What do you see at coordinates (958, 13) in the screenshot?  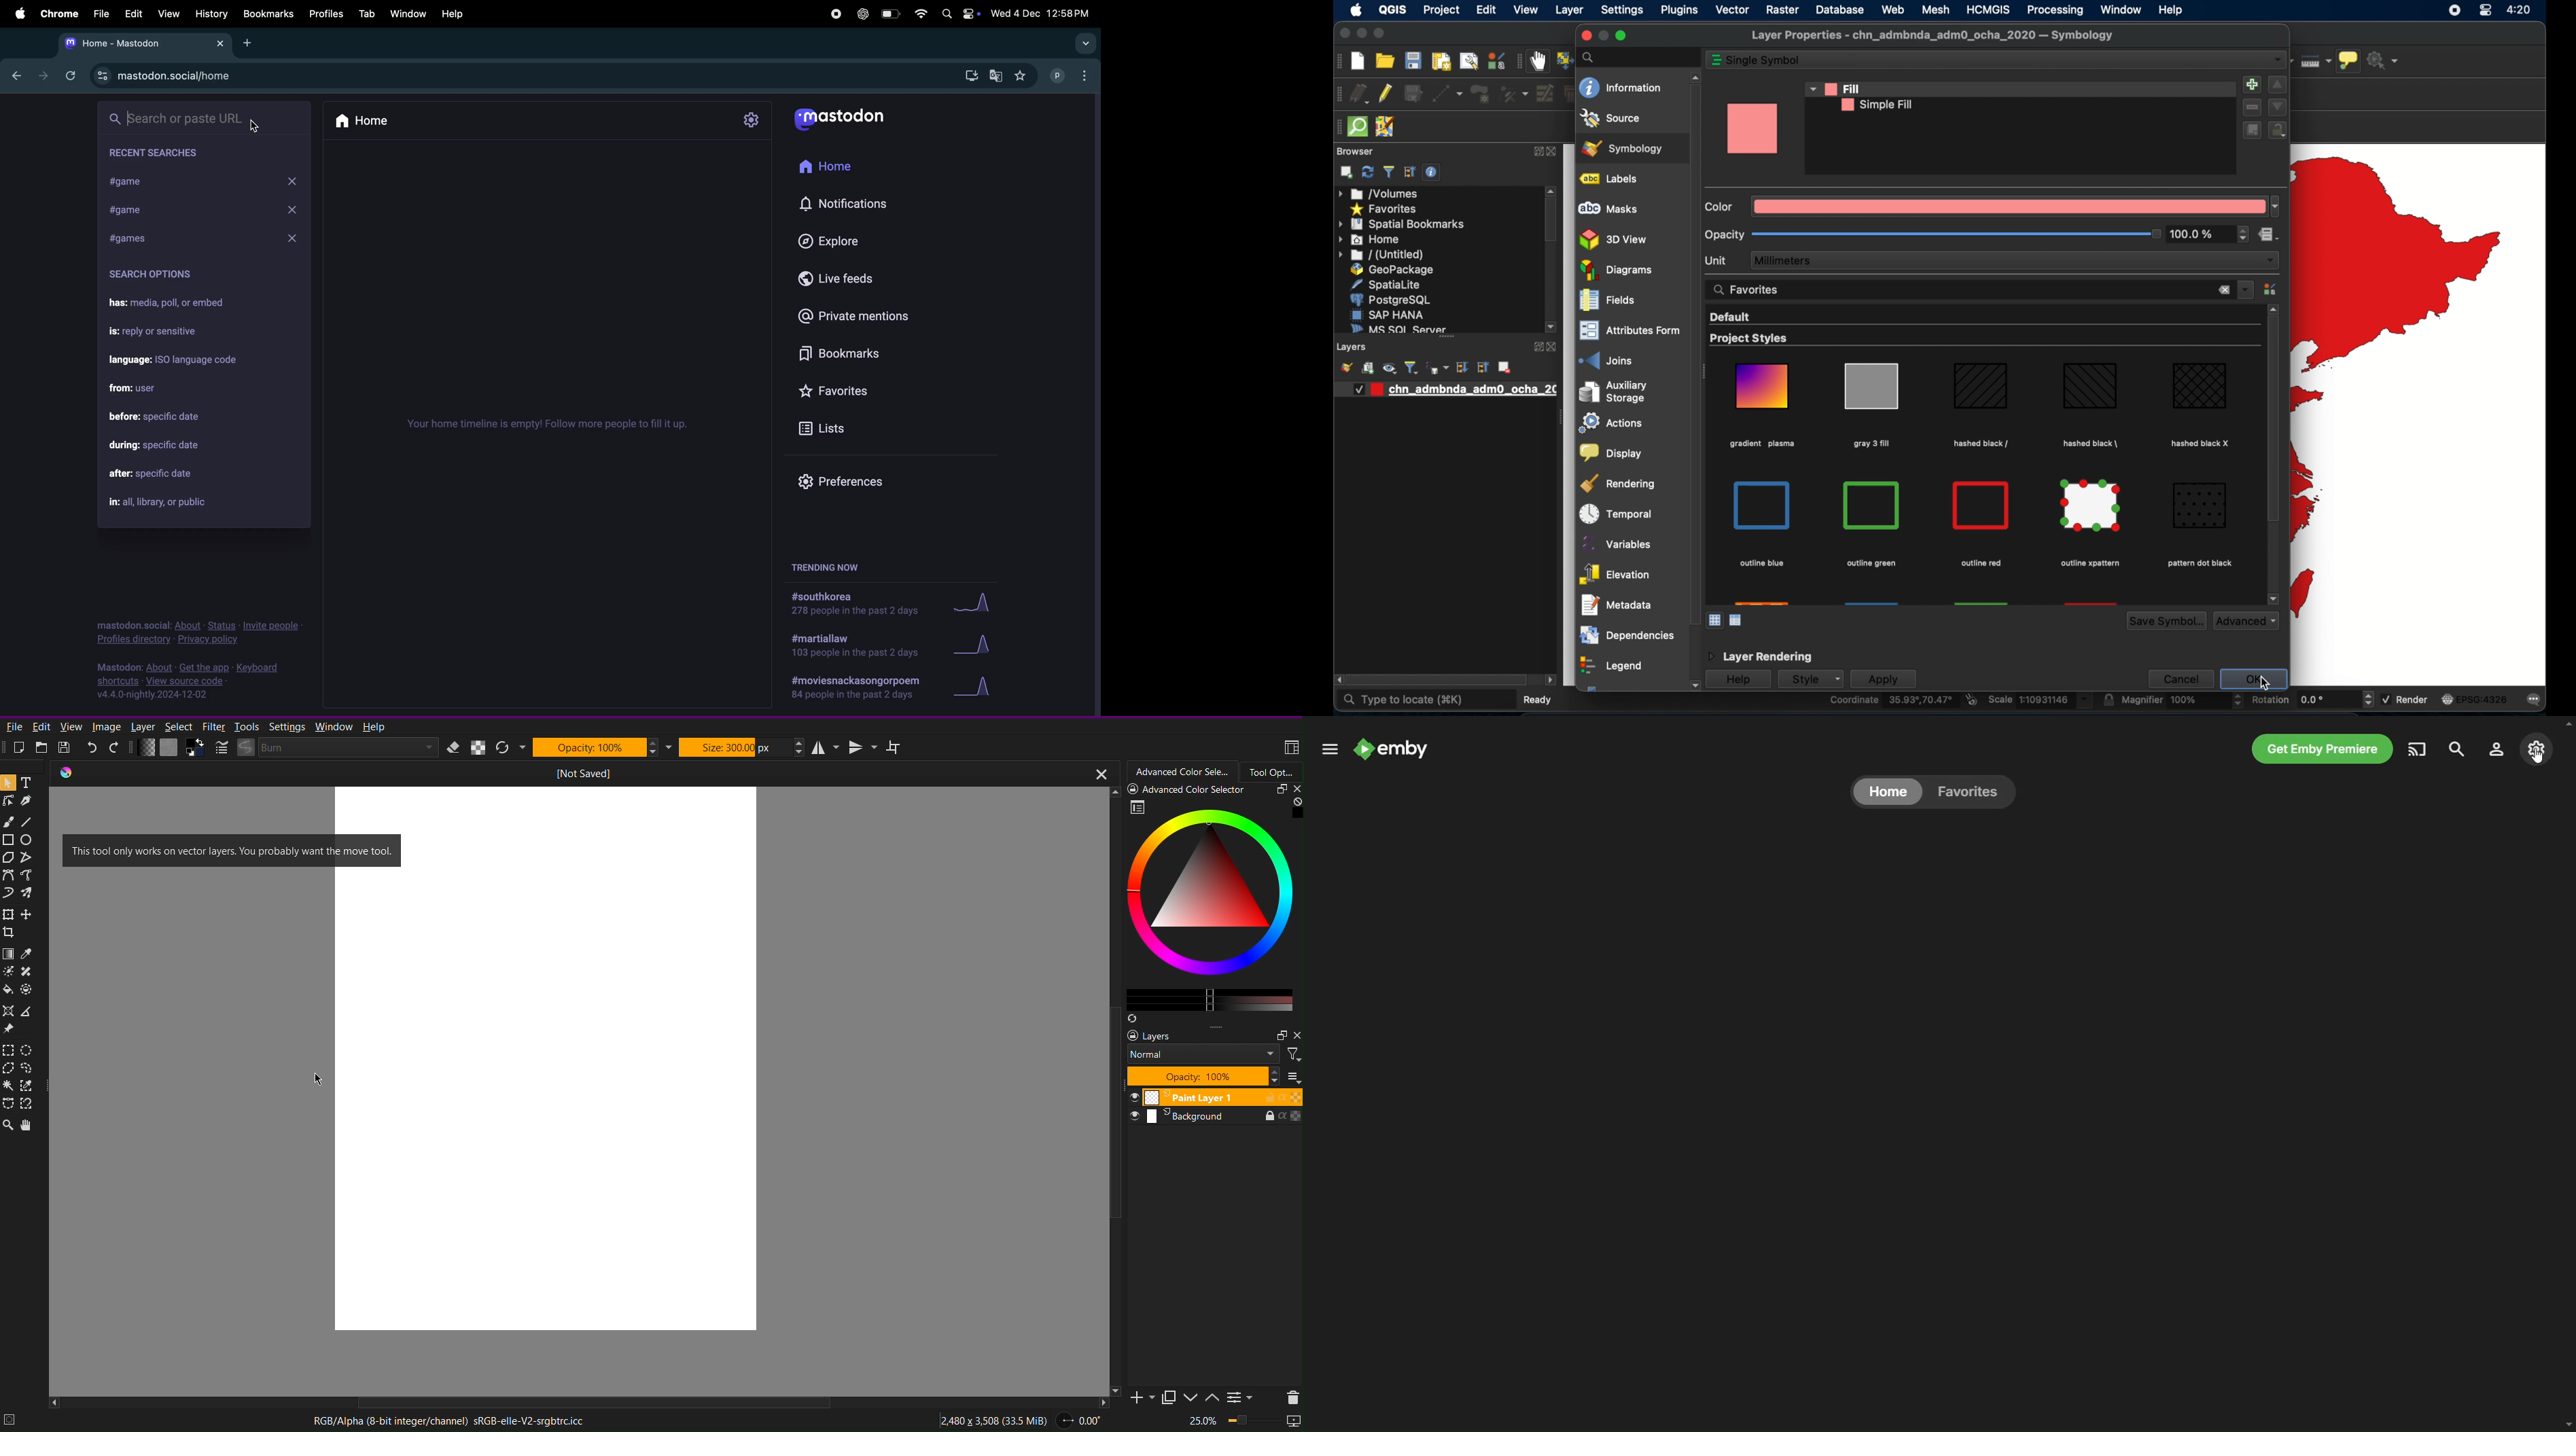 I see `apple widgets` at bounding box center [958, 13].